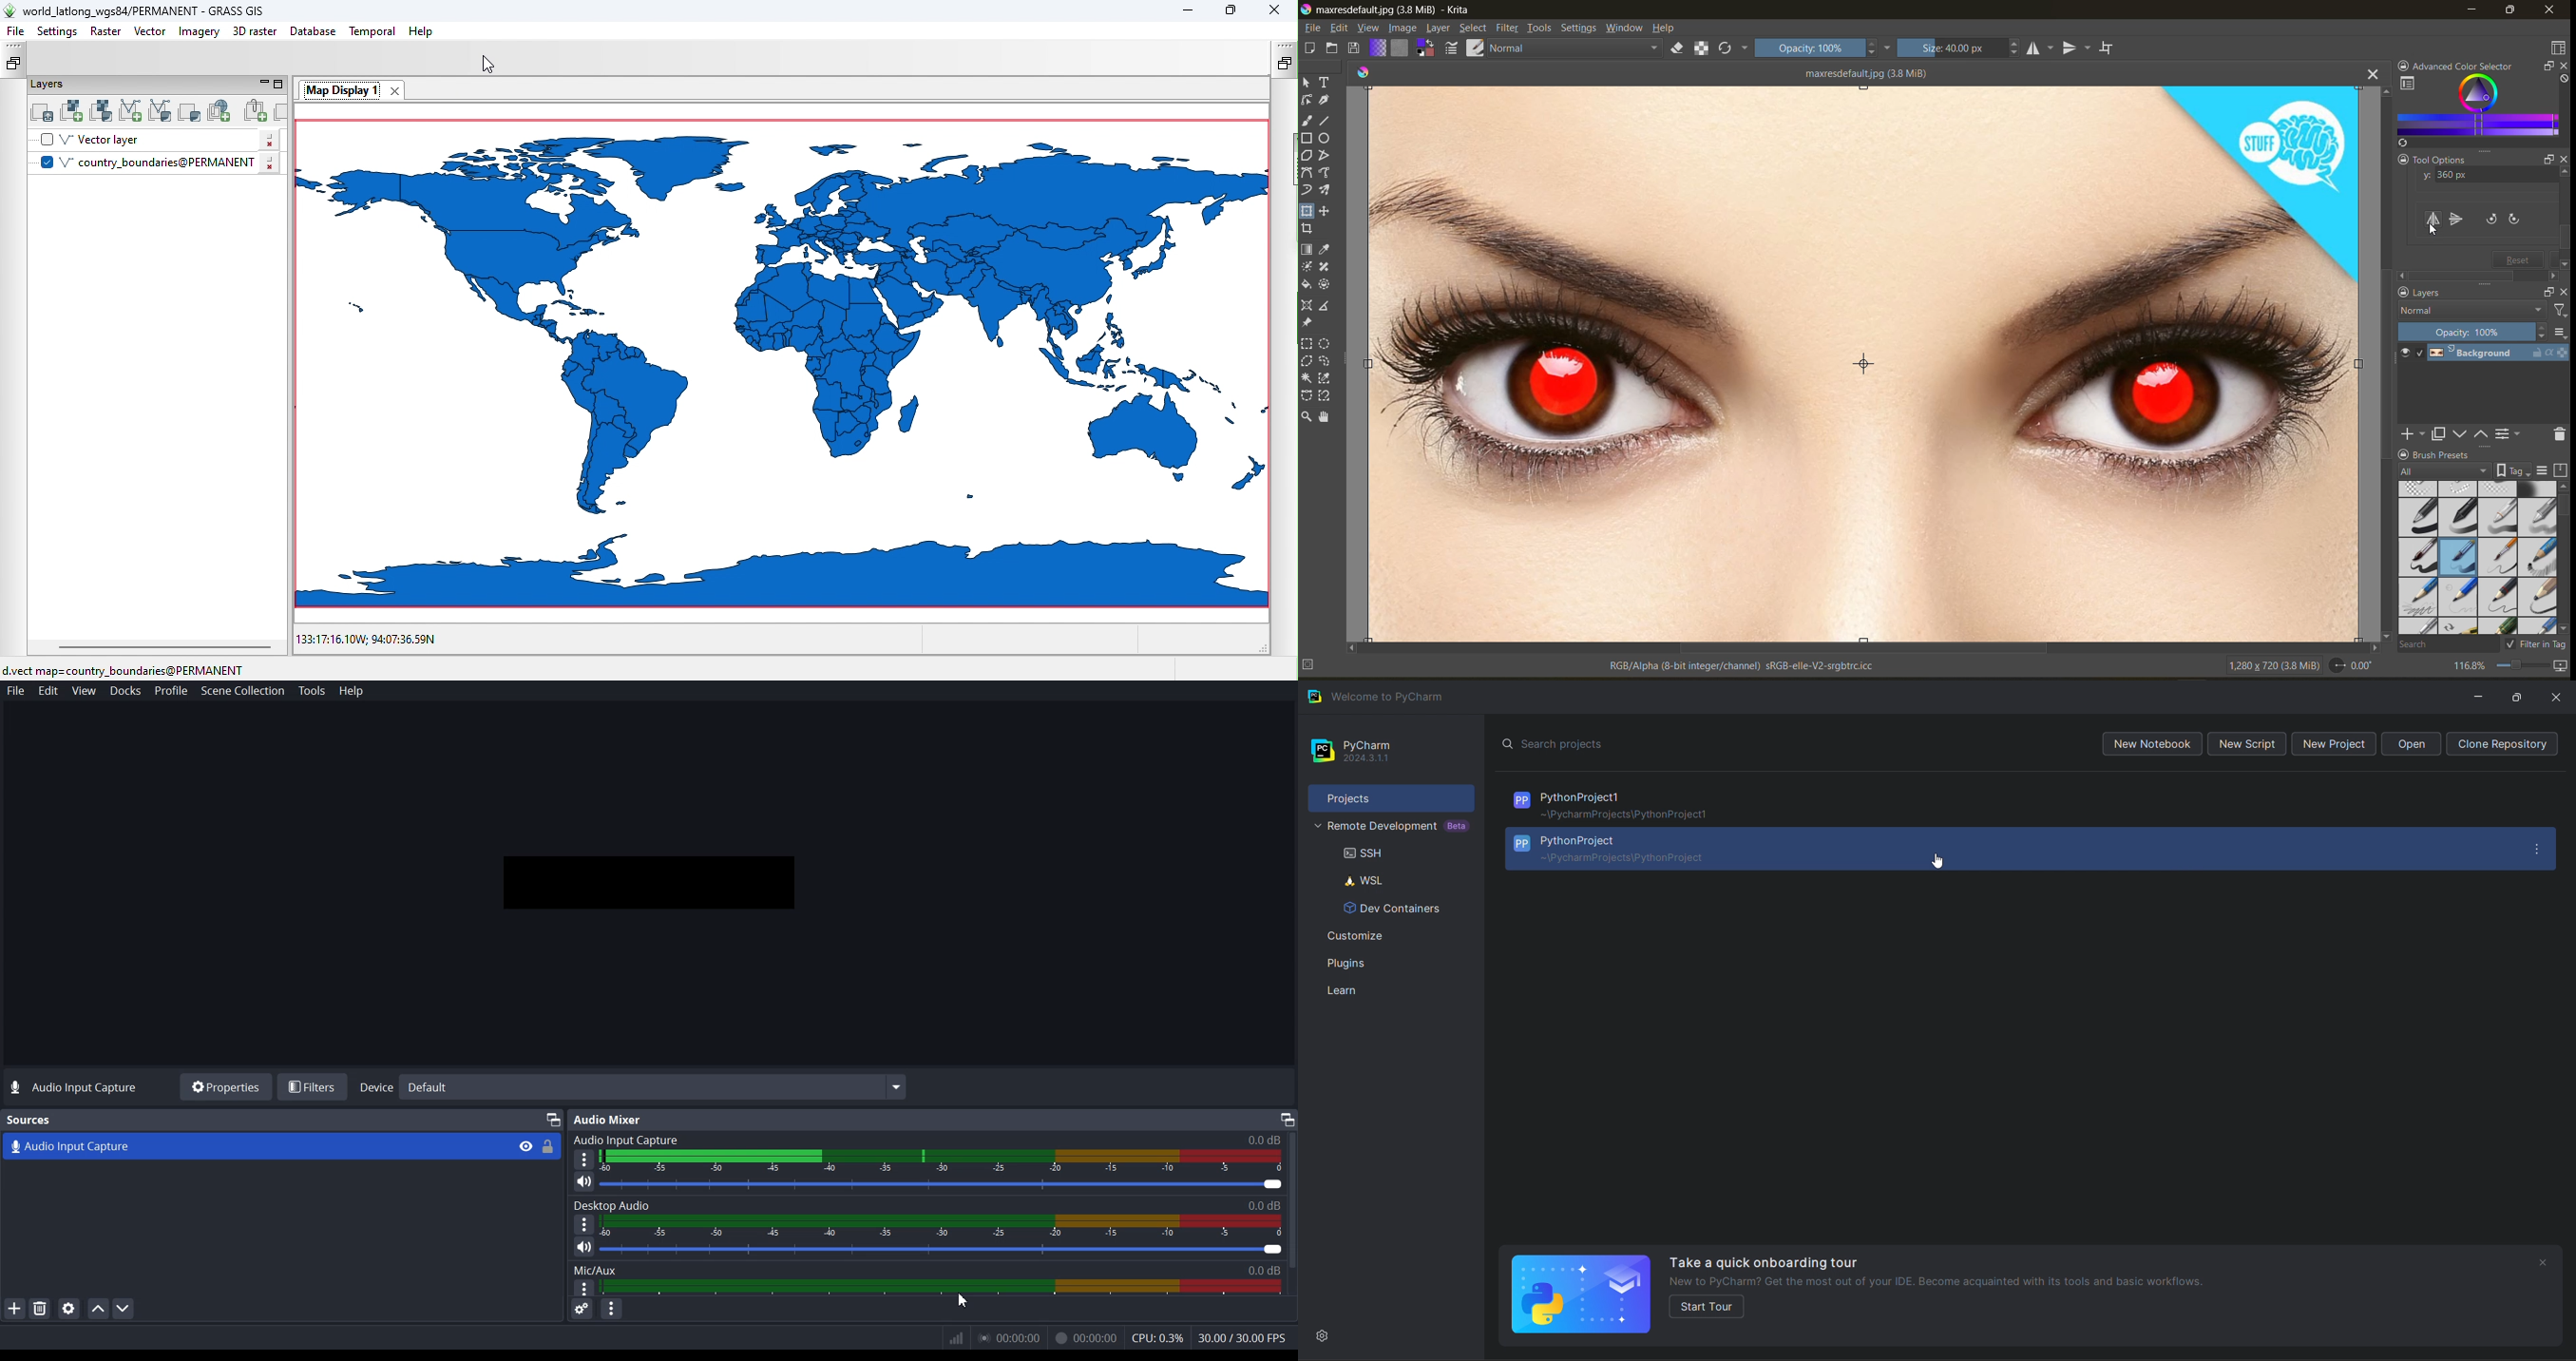 The height and width of the screenshot is (1372, 2576). What do you see at coordinates (583, 1224) in the screenshot?
I see `More ` at bounding box center [583, 1224].